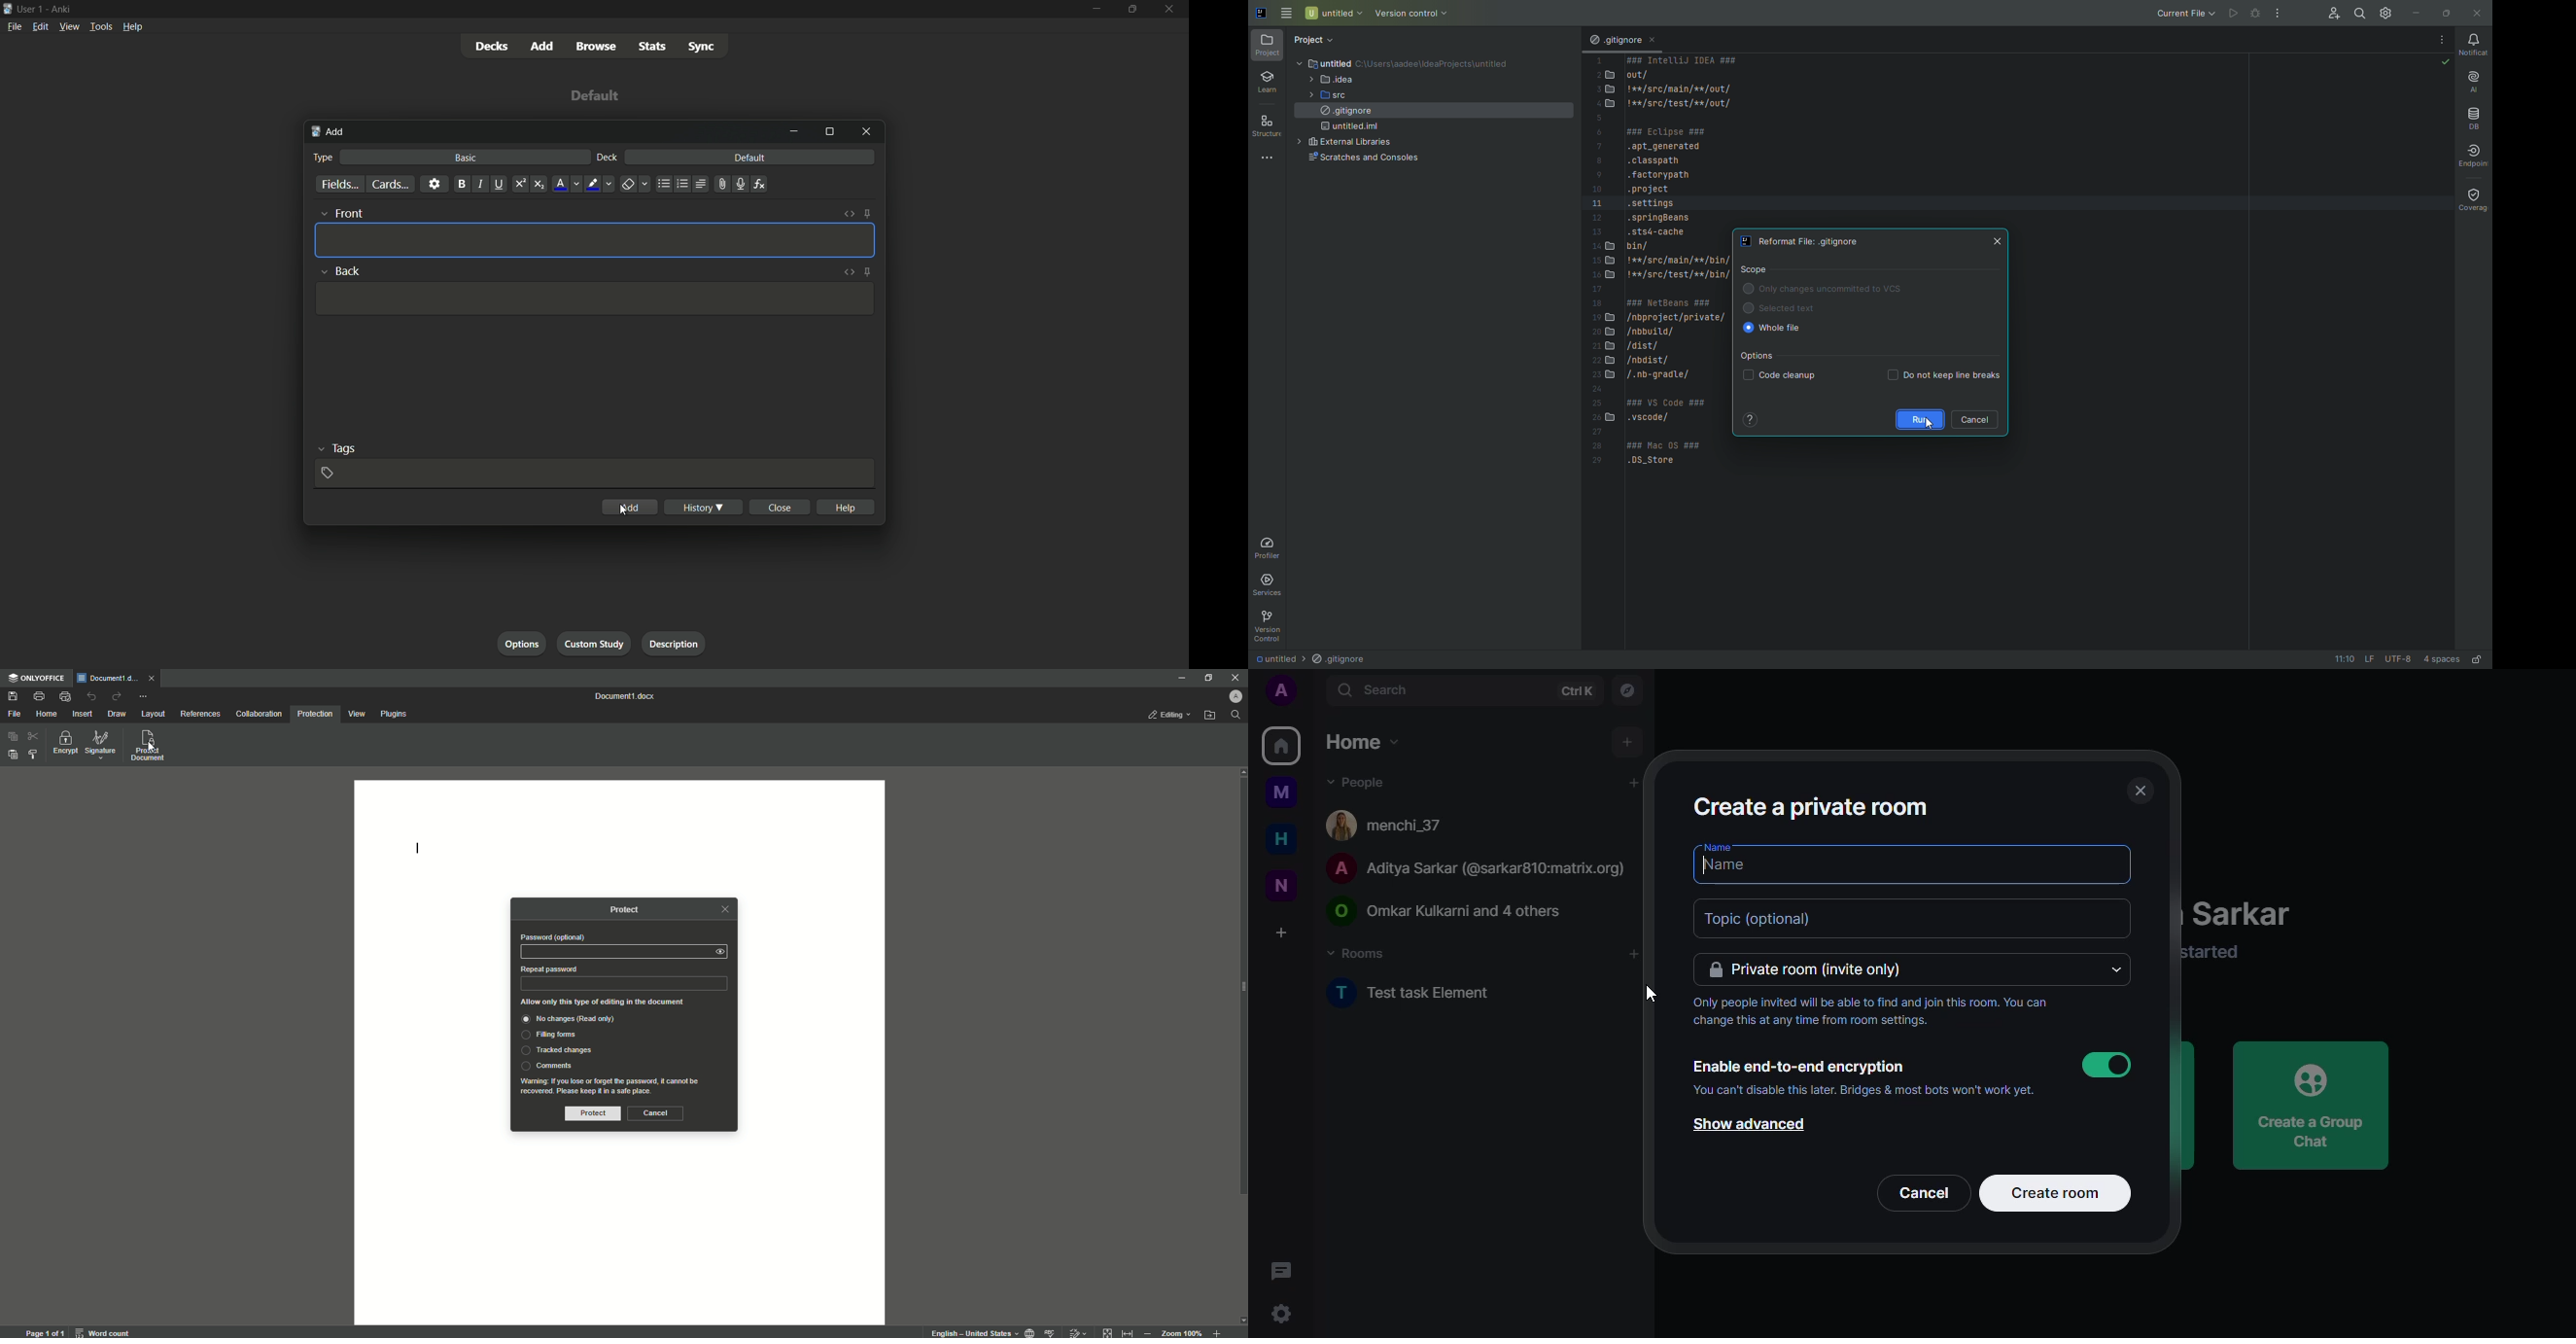 The image size is (2576, 1344). Describe the element at coordinates (1168, 9) in the screenshot. I see `close` at that location.